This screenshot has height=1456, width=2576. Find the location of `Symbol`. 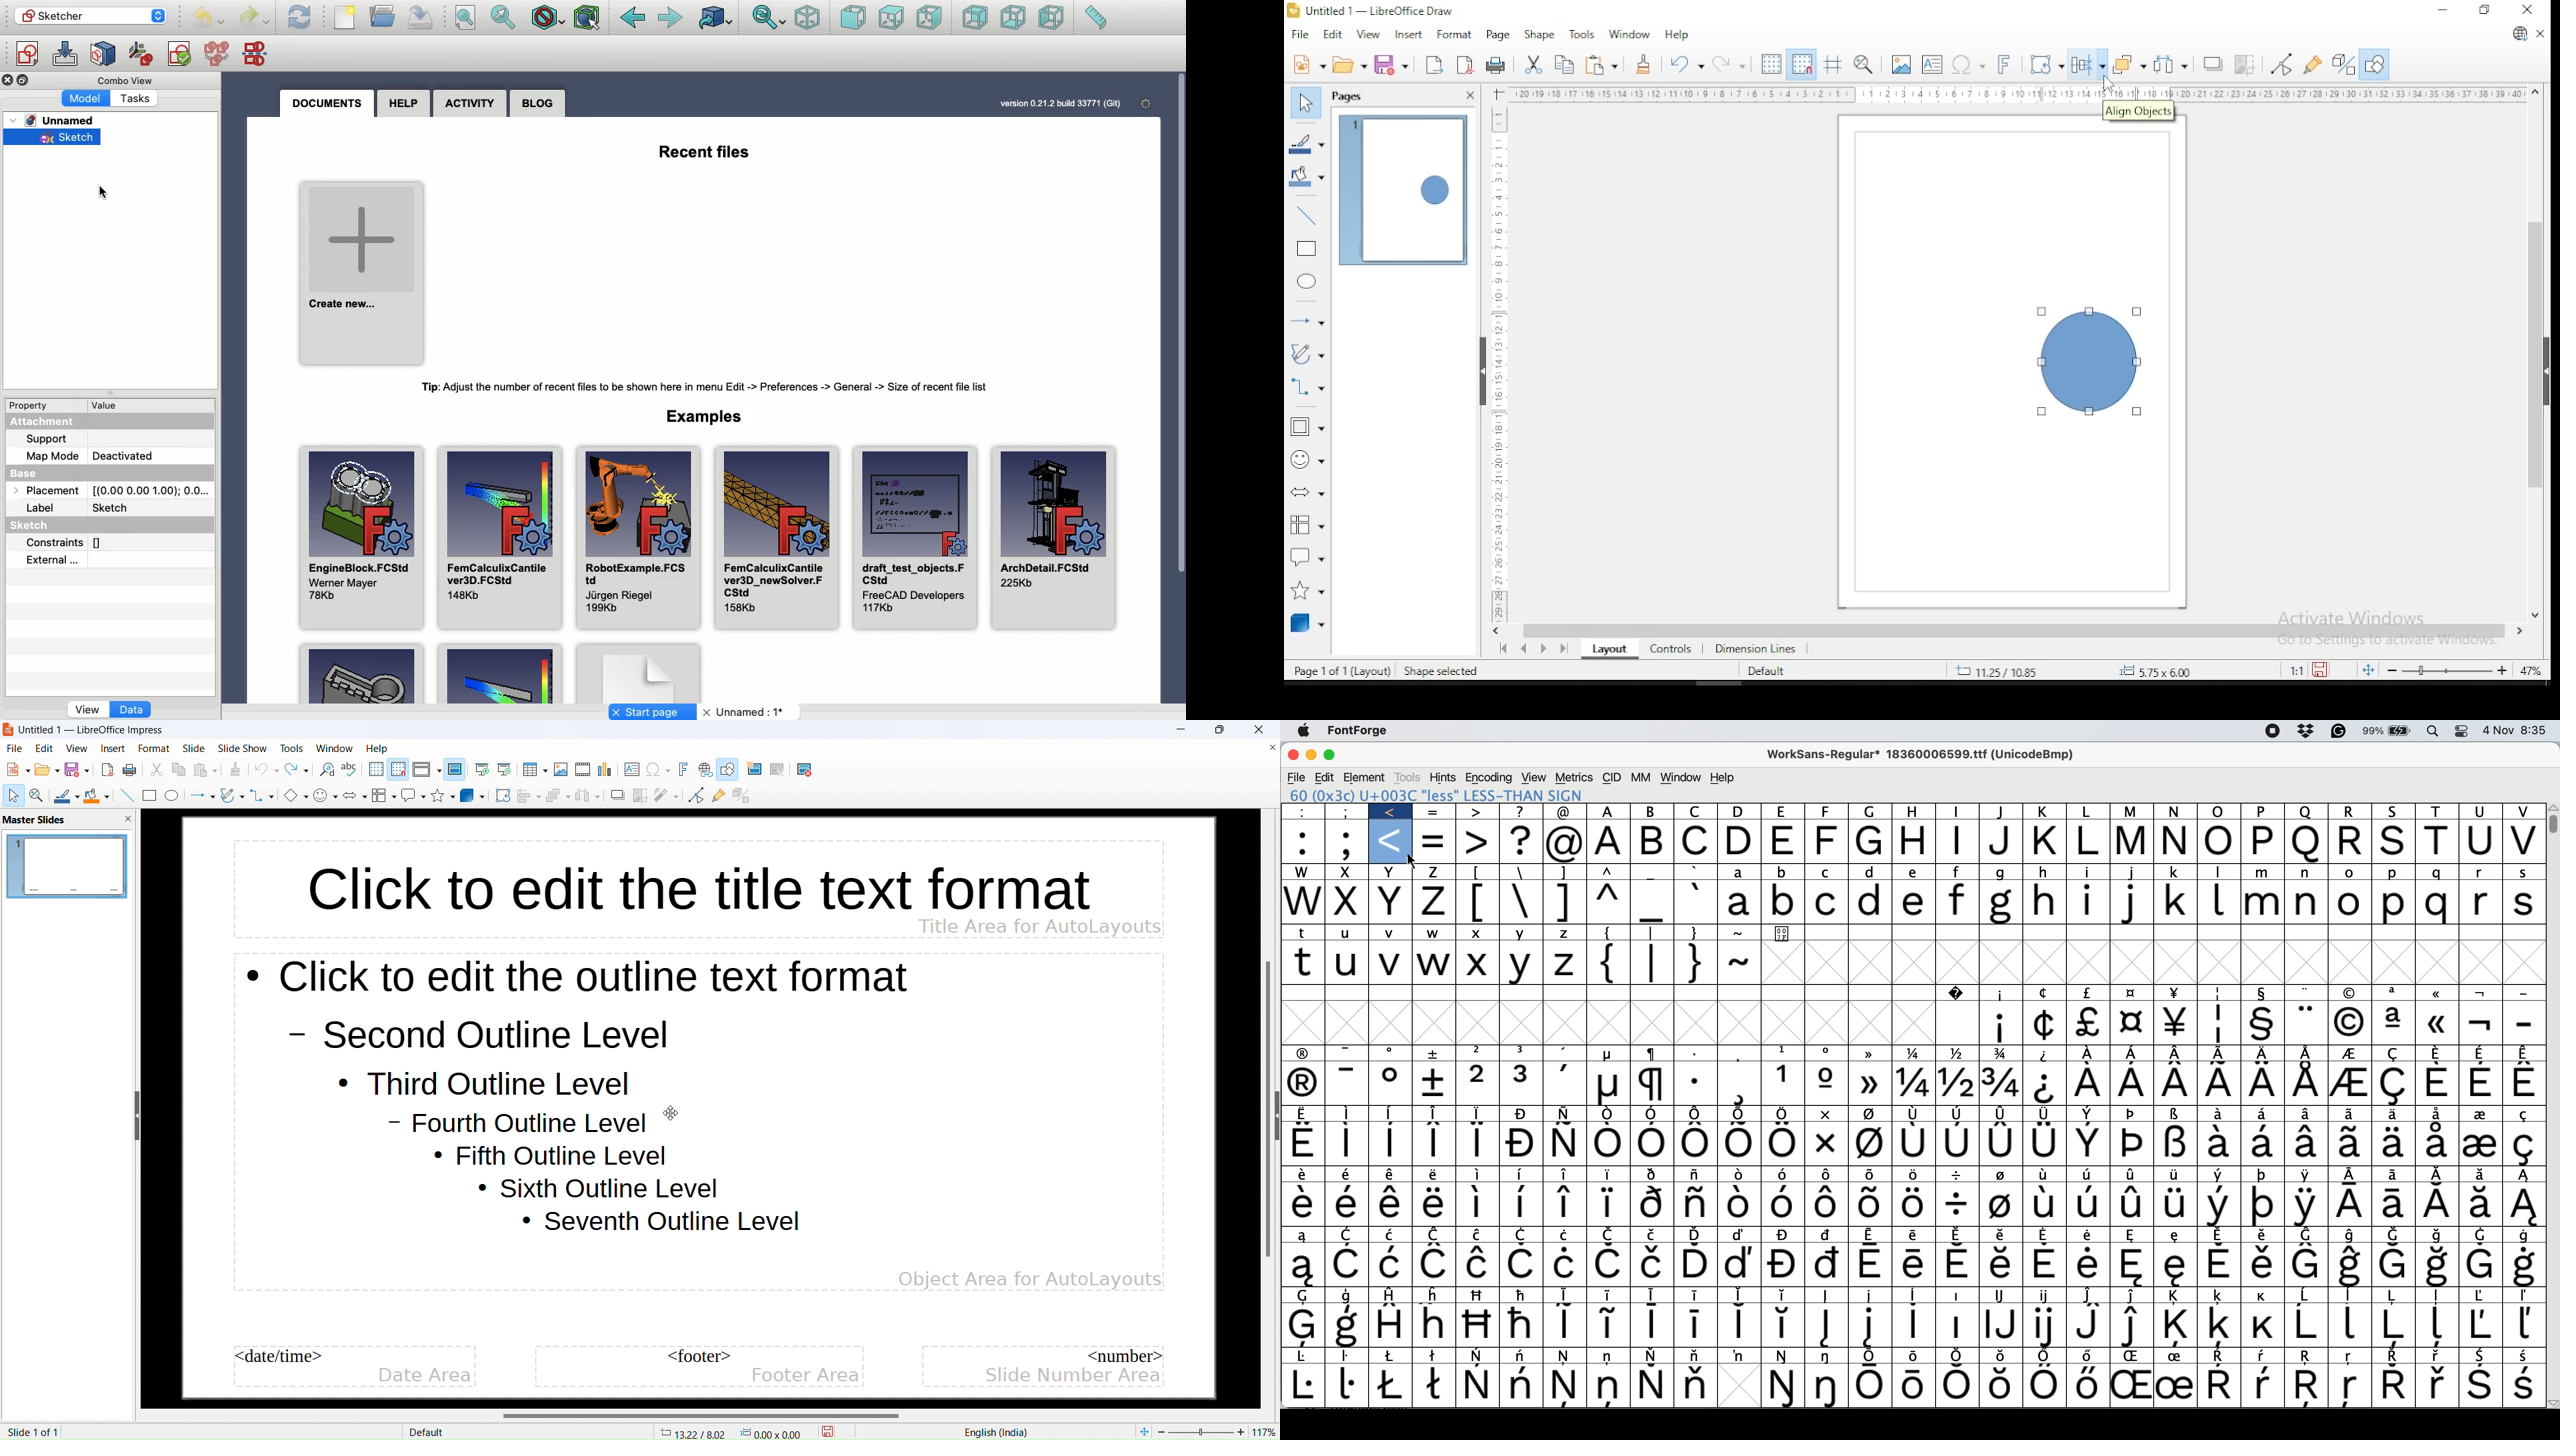

Symbol is located at coordinates (1960, 1355).